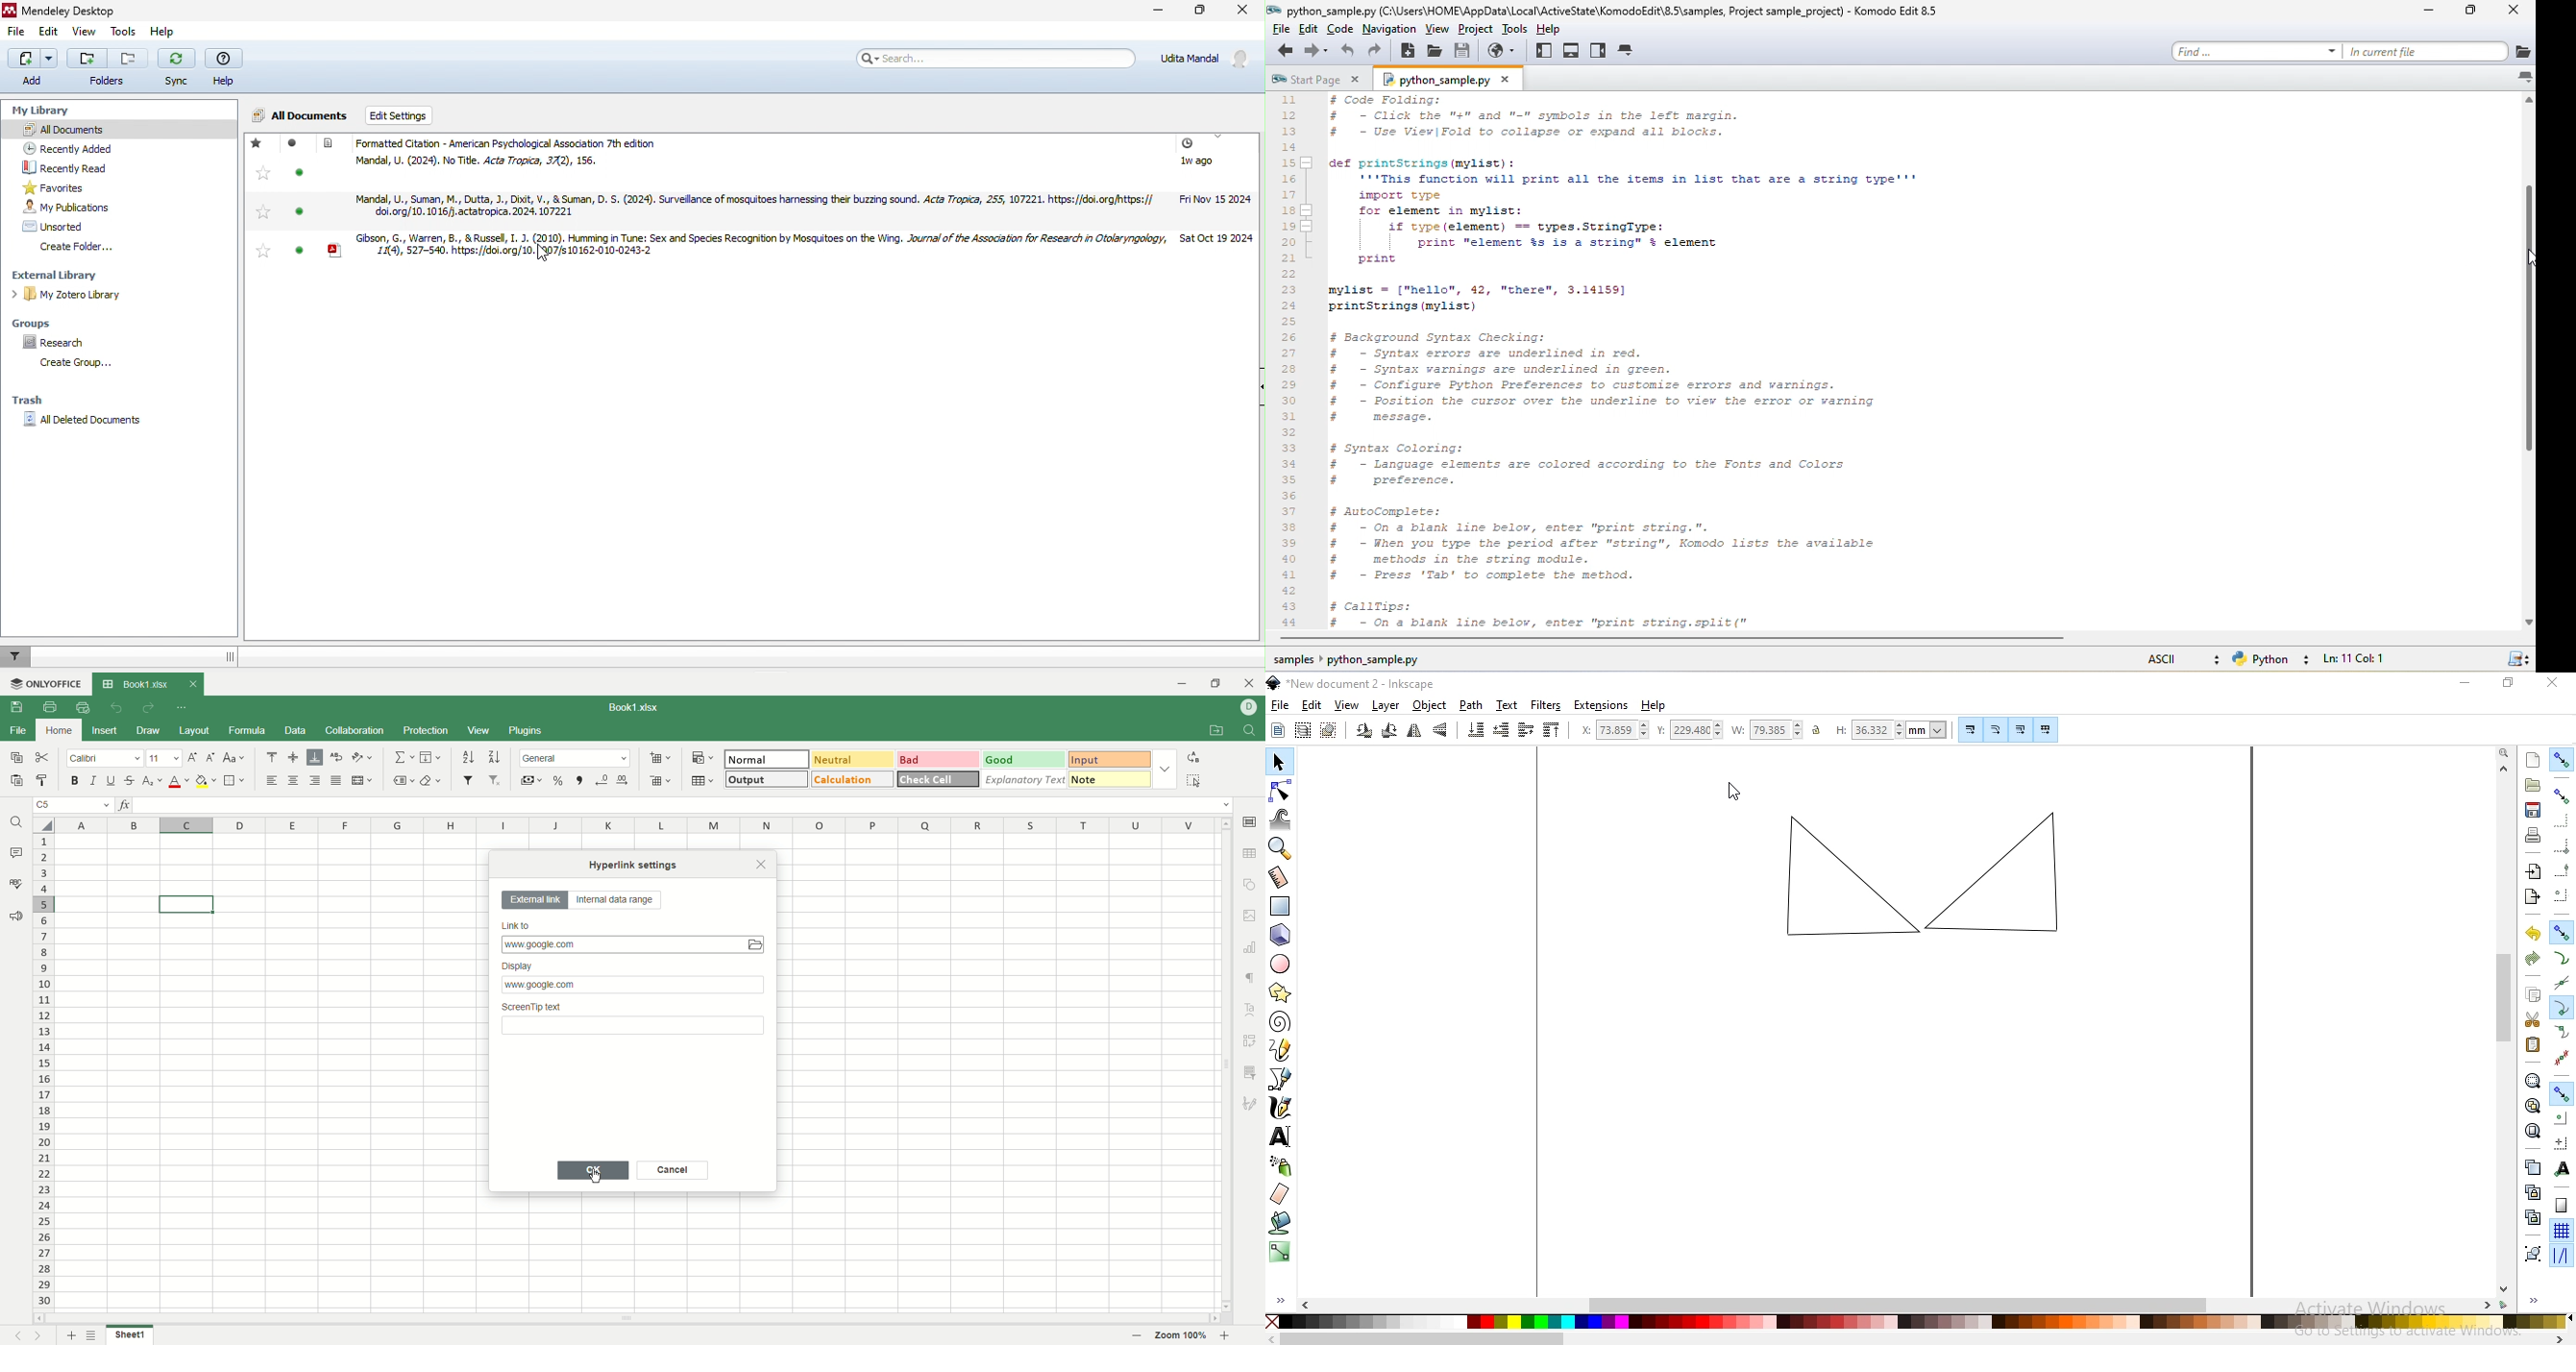  What do you see at coordinates (317, 757) in the screenshot?
I see `align bottom` at bounding box center [317, 757].